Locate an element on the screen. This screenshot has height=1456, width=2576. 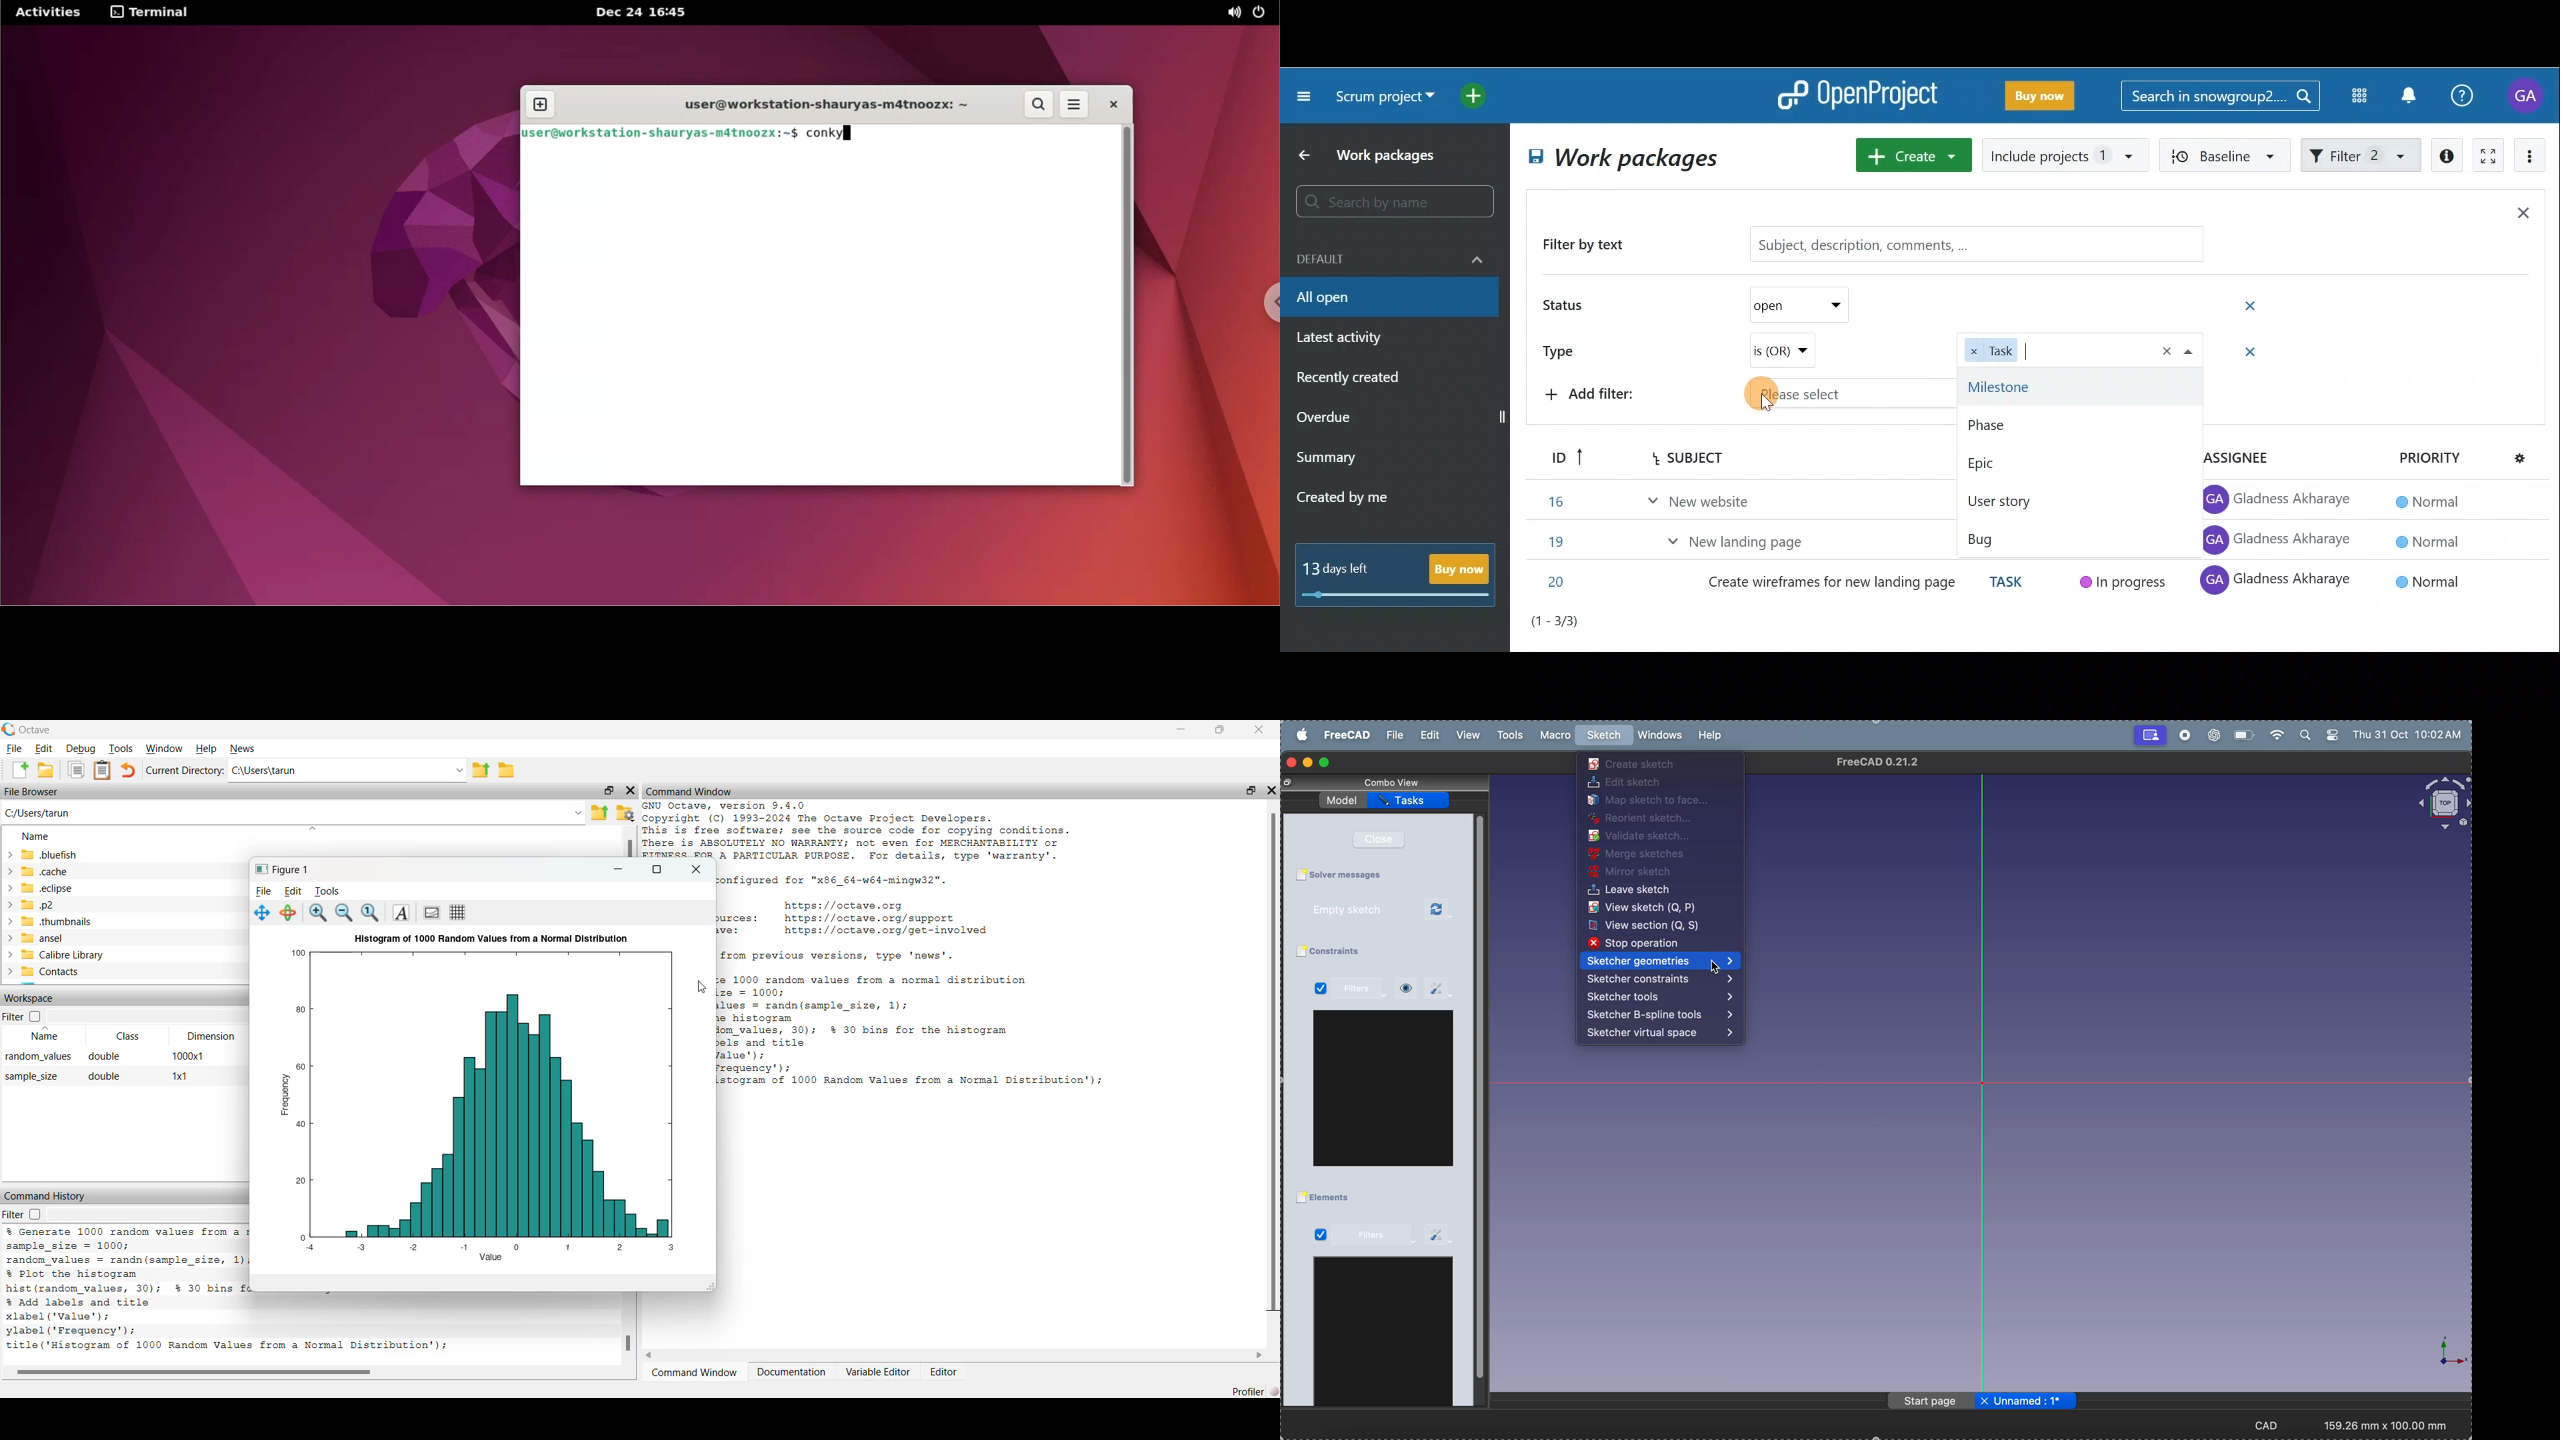
Account name is located at coordinates (2528, 95).